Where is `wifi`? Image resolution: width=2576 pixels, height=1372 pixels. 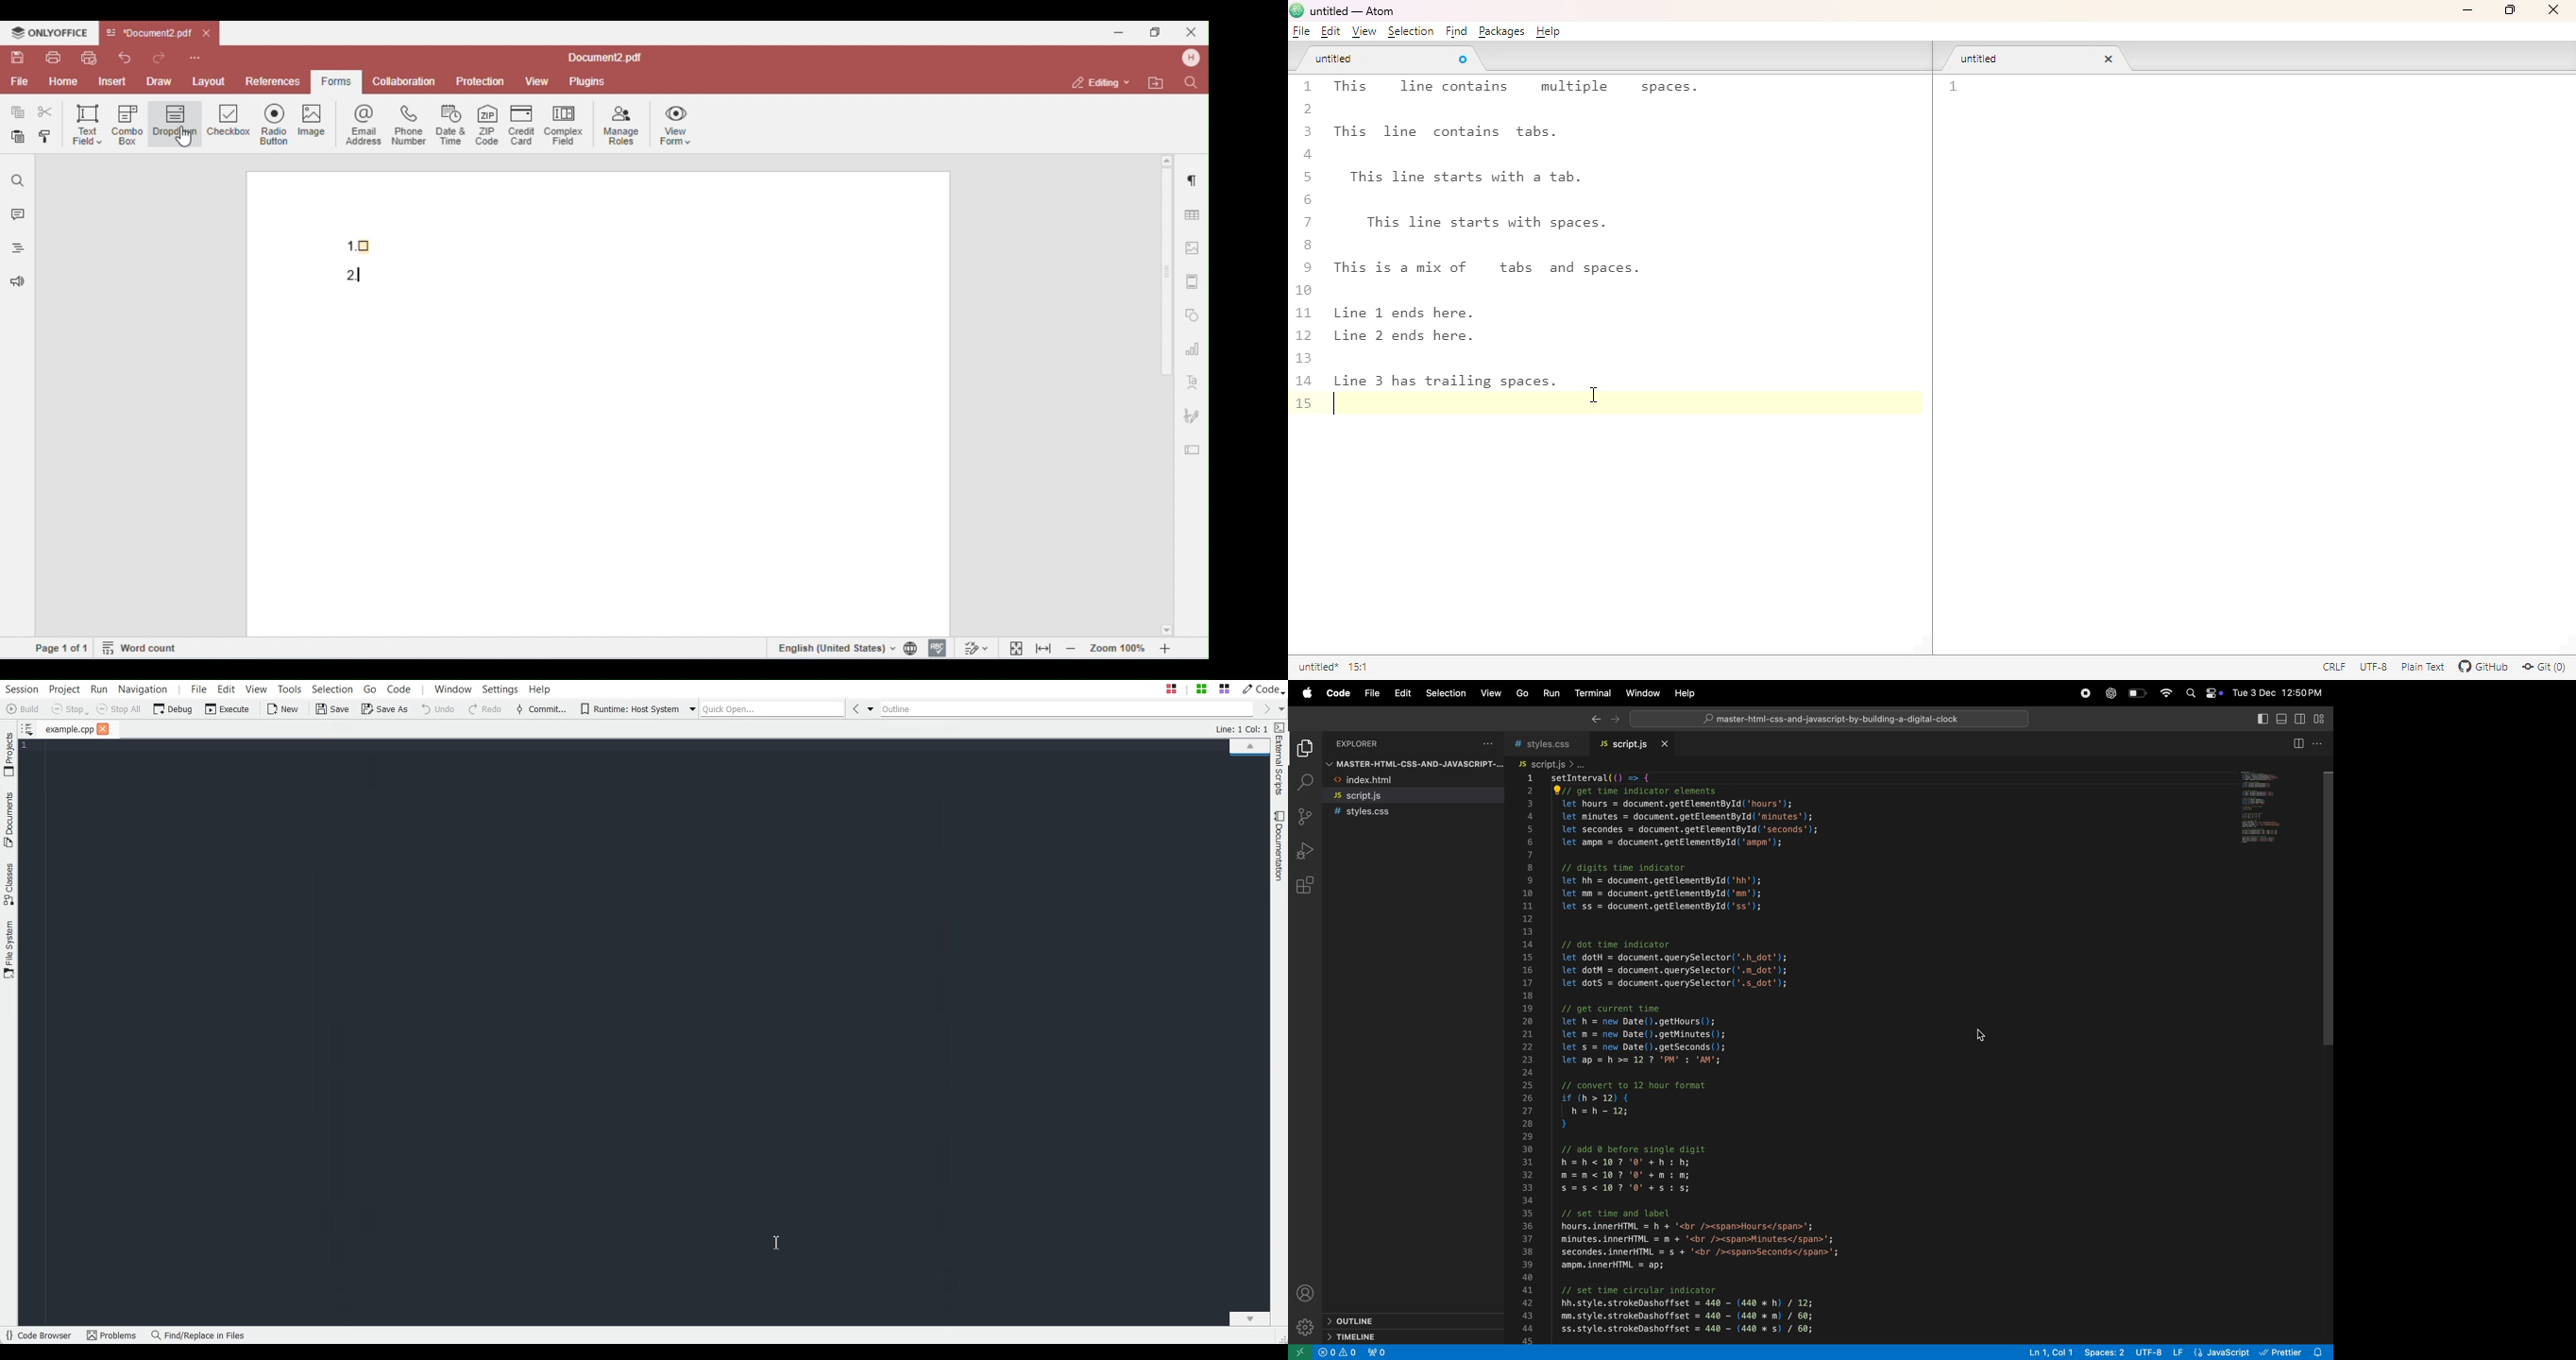
wifi is located at coordinates (2167, 691).